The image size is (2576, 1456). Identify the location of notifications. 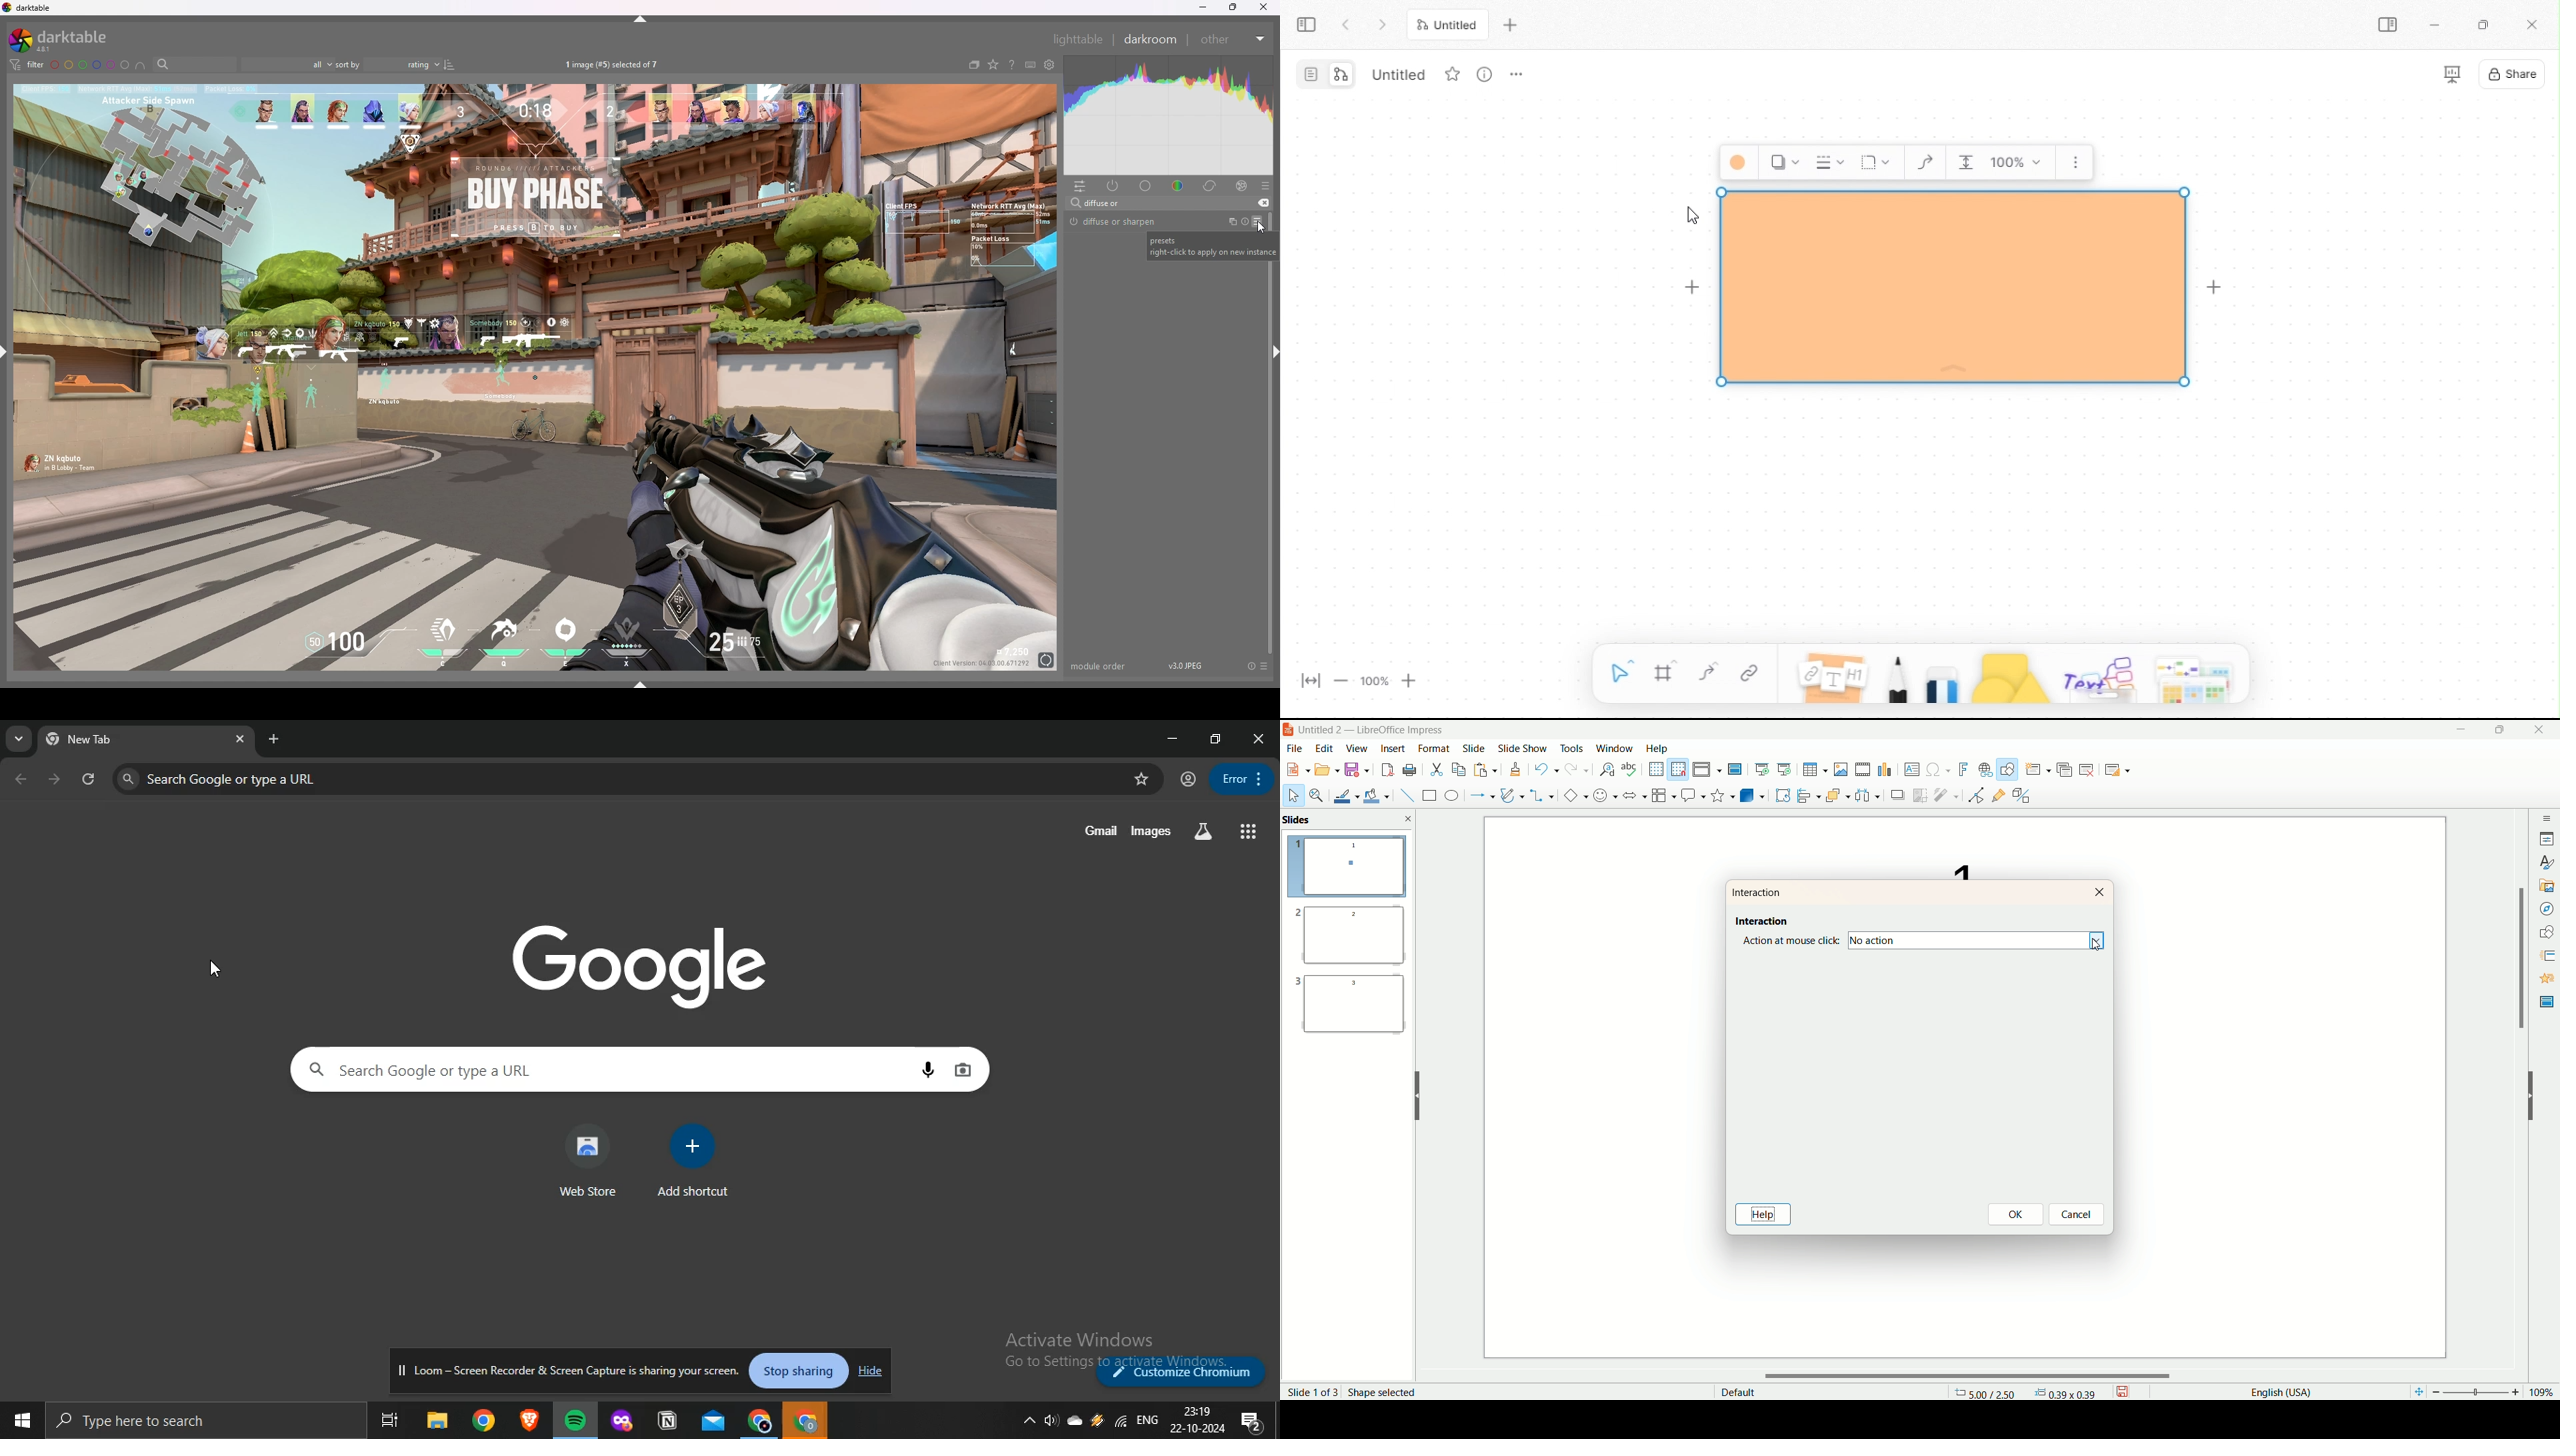
(1251, 1422).